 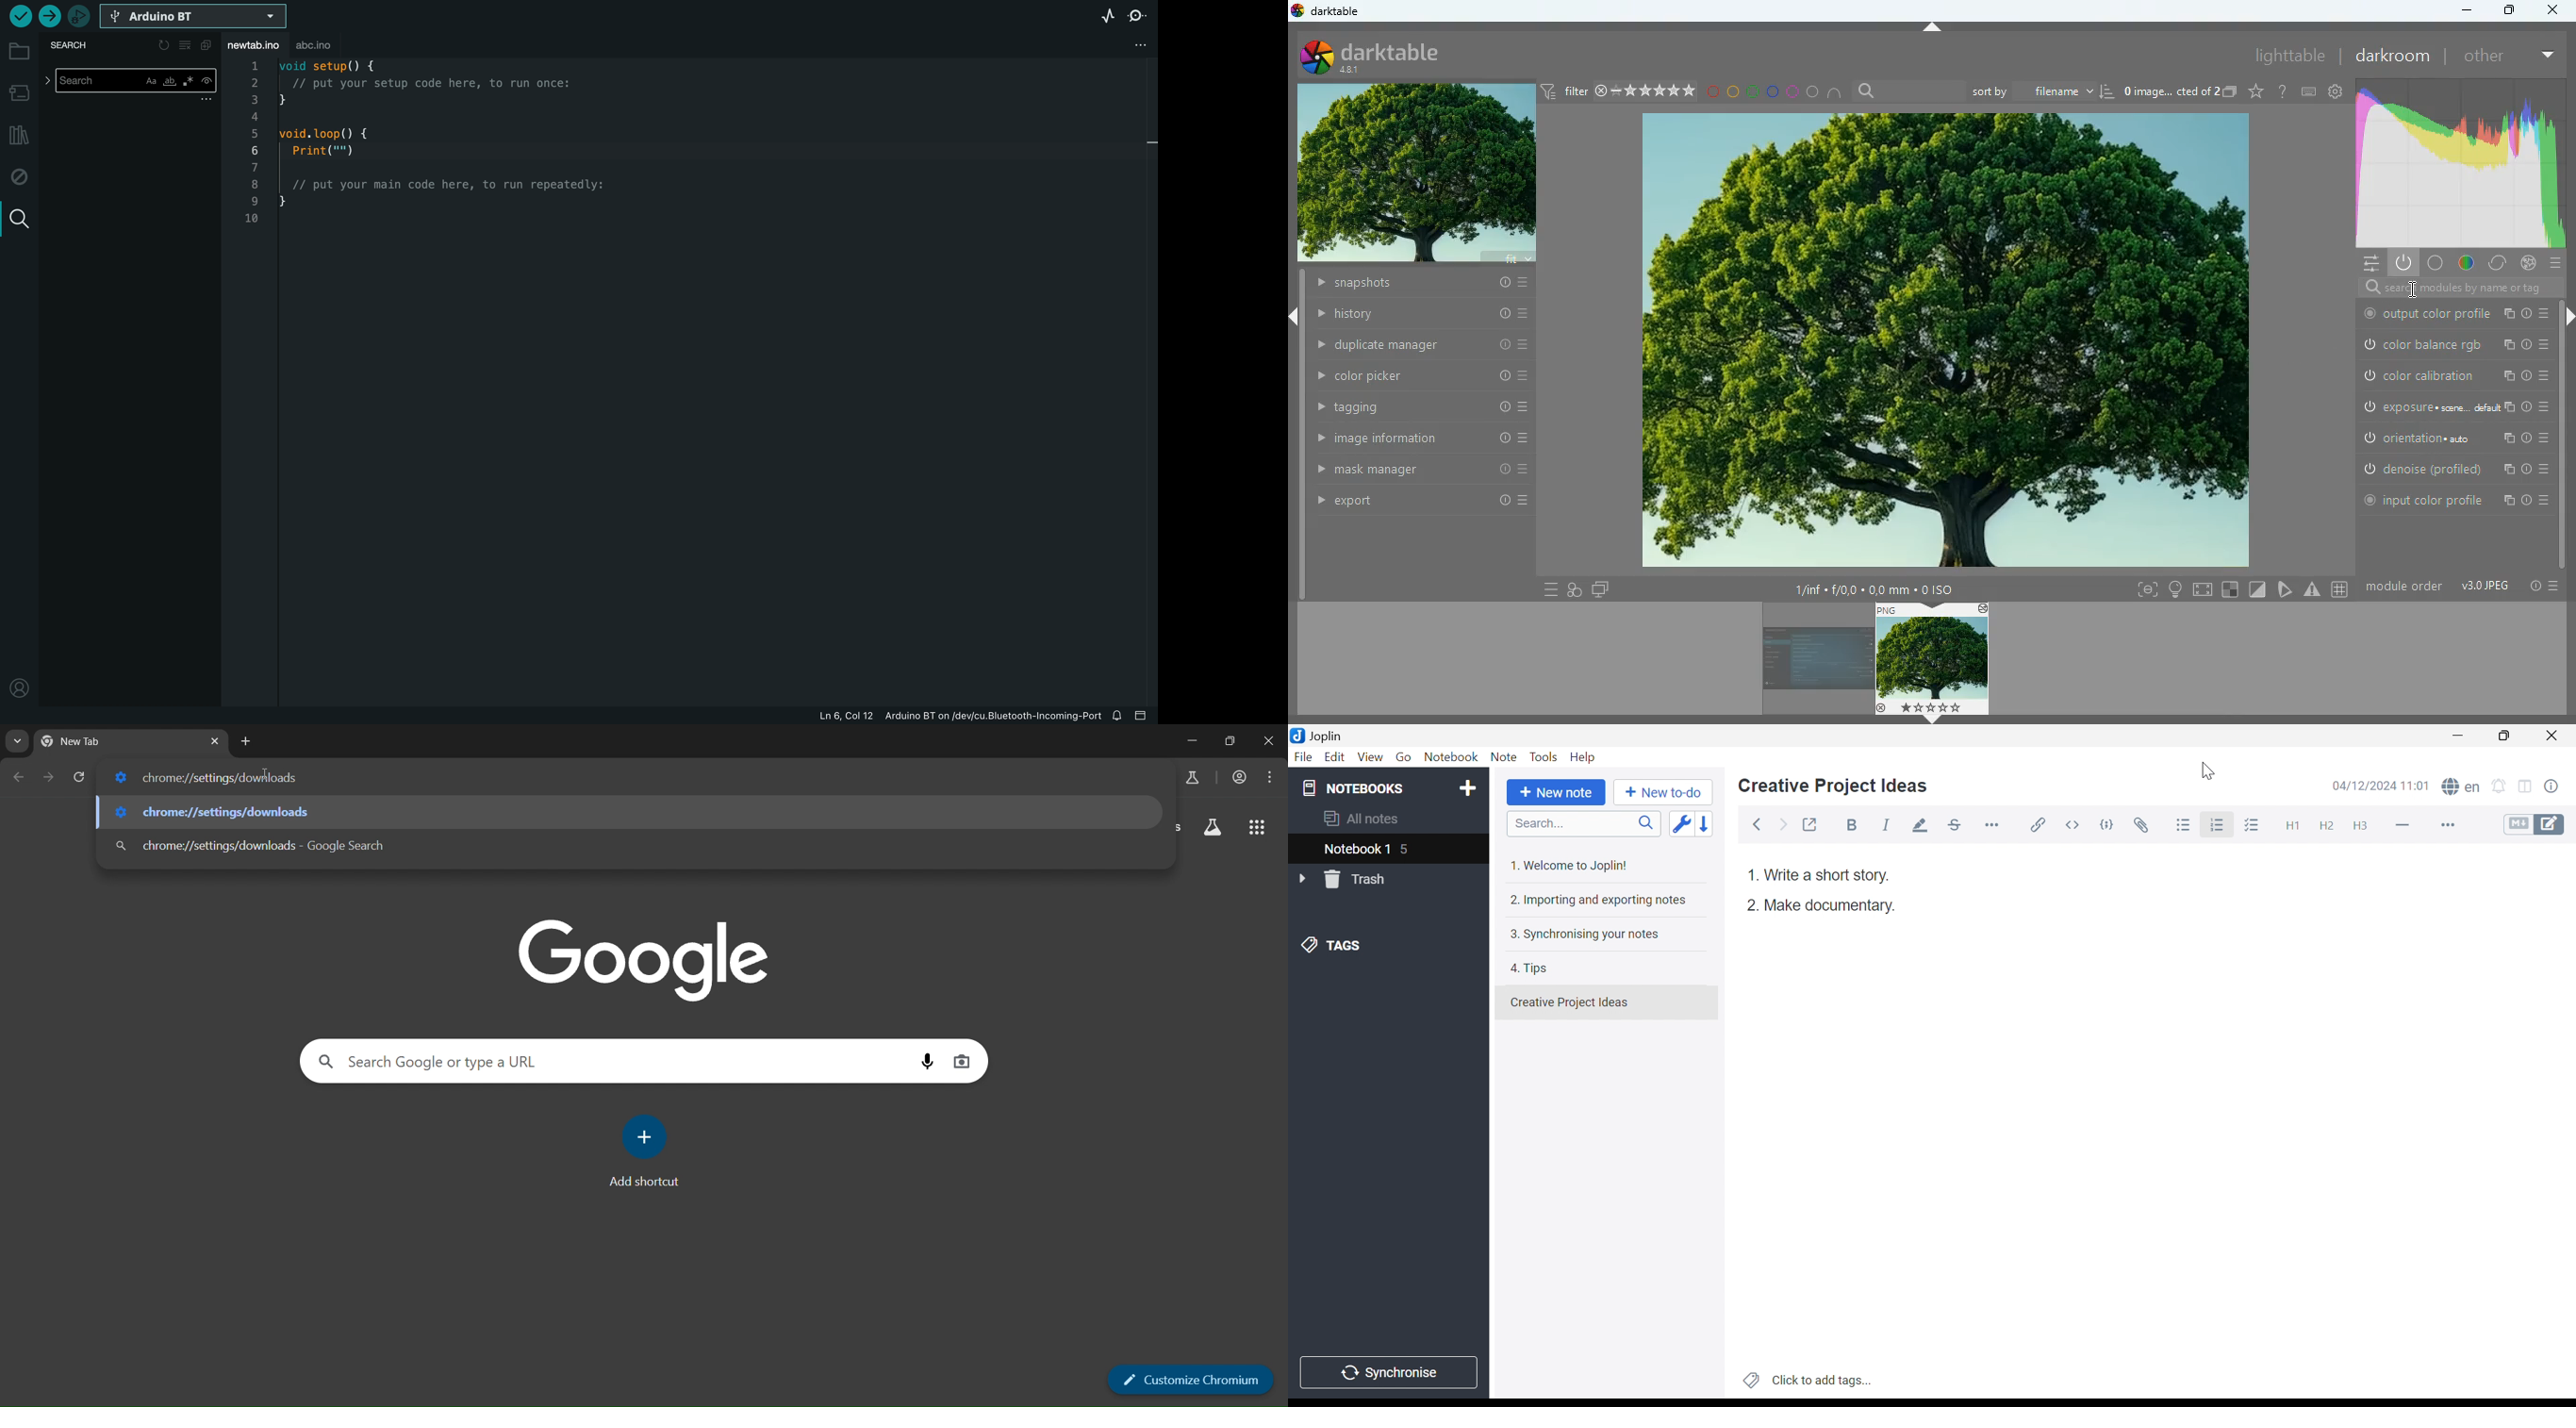 I want to click on Drop Down, so click(x=1305, y=879).